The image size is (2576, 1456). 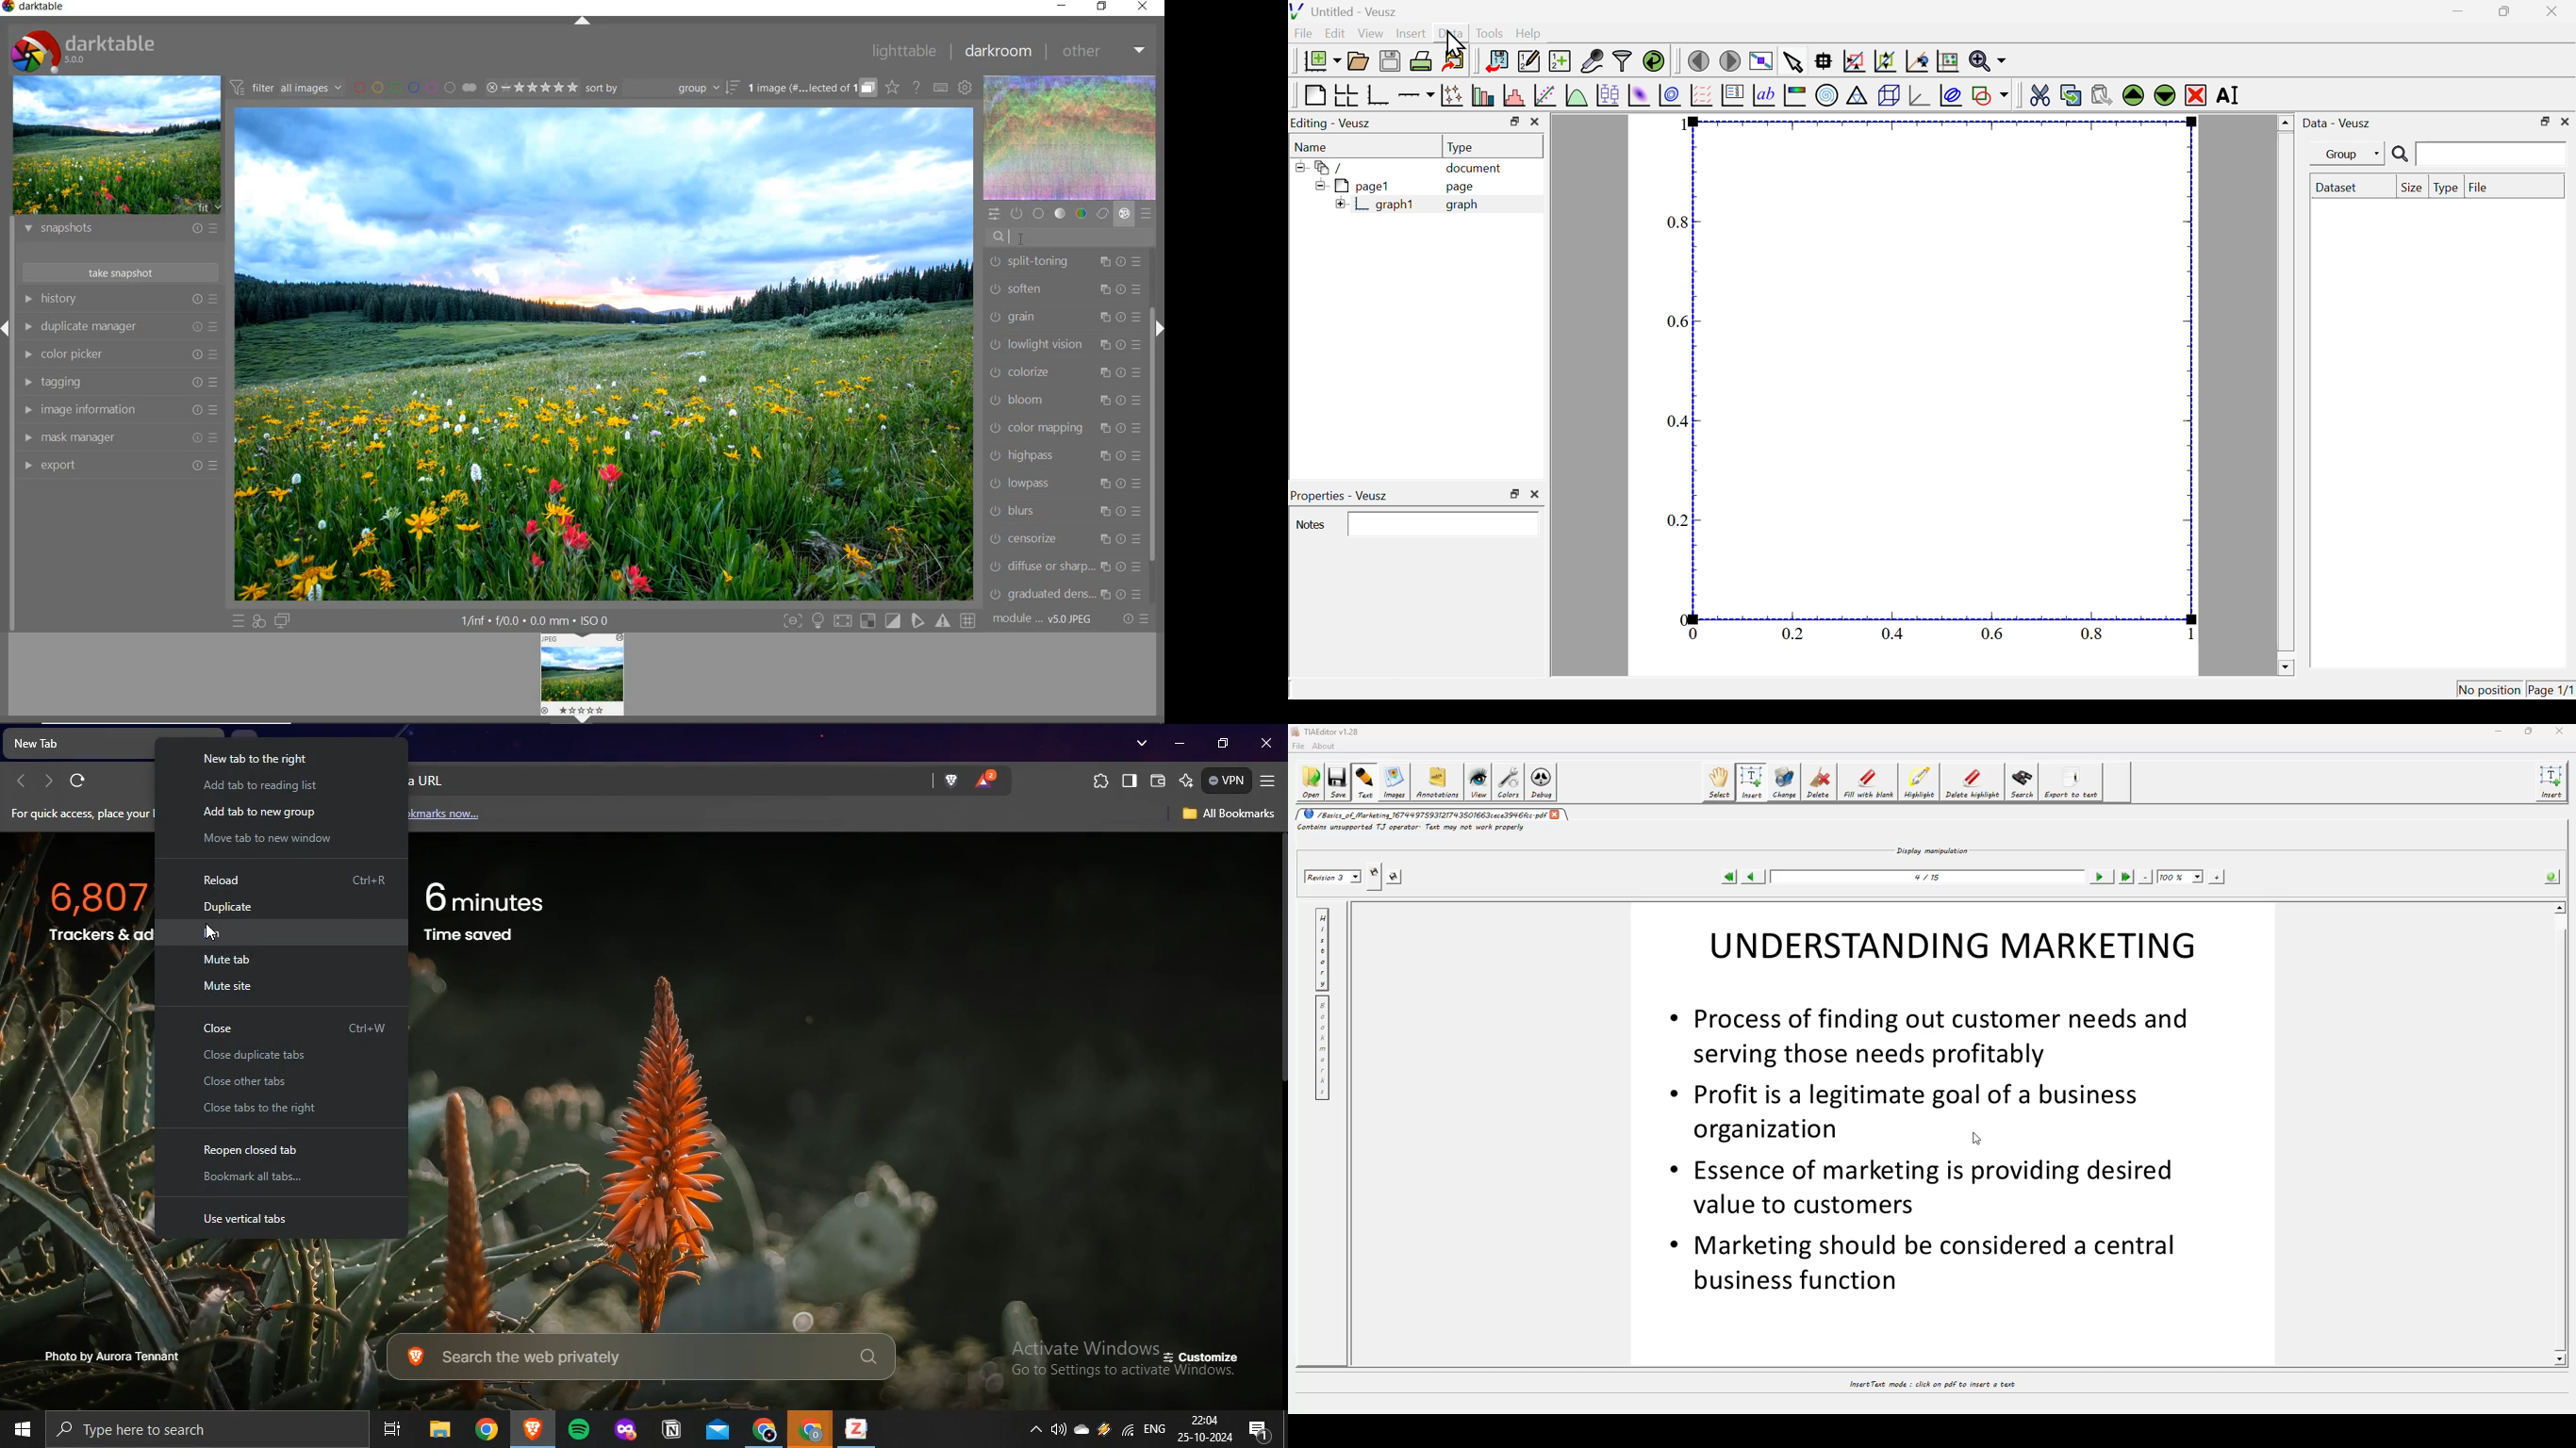 I want to click on take snapshots, so click(x=119, y=272).